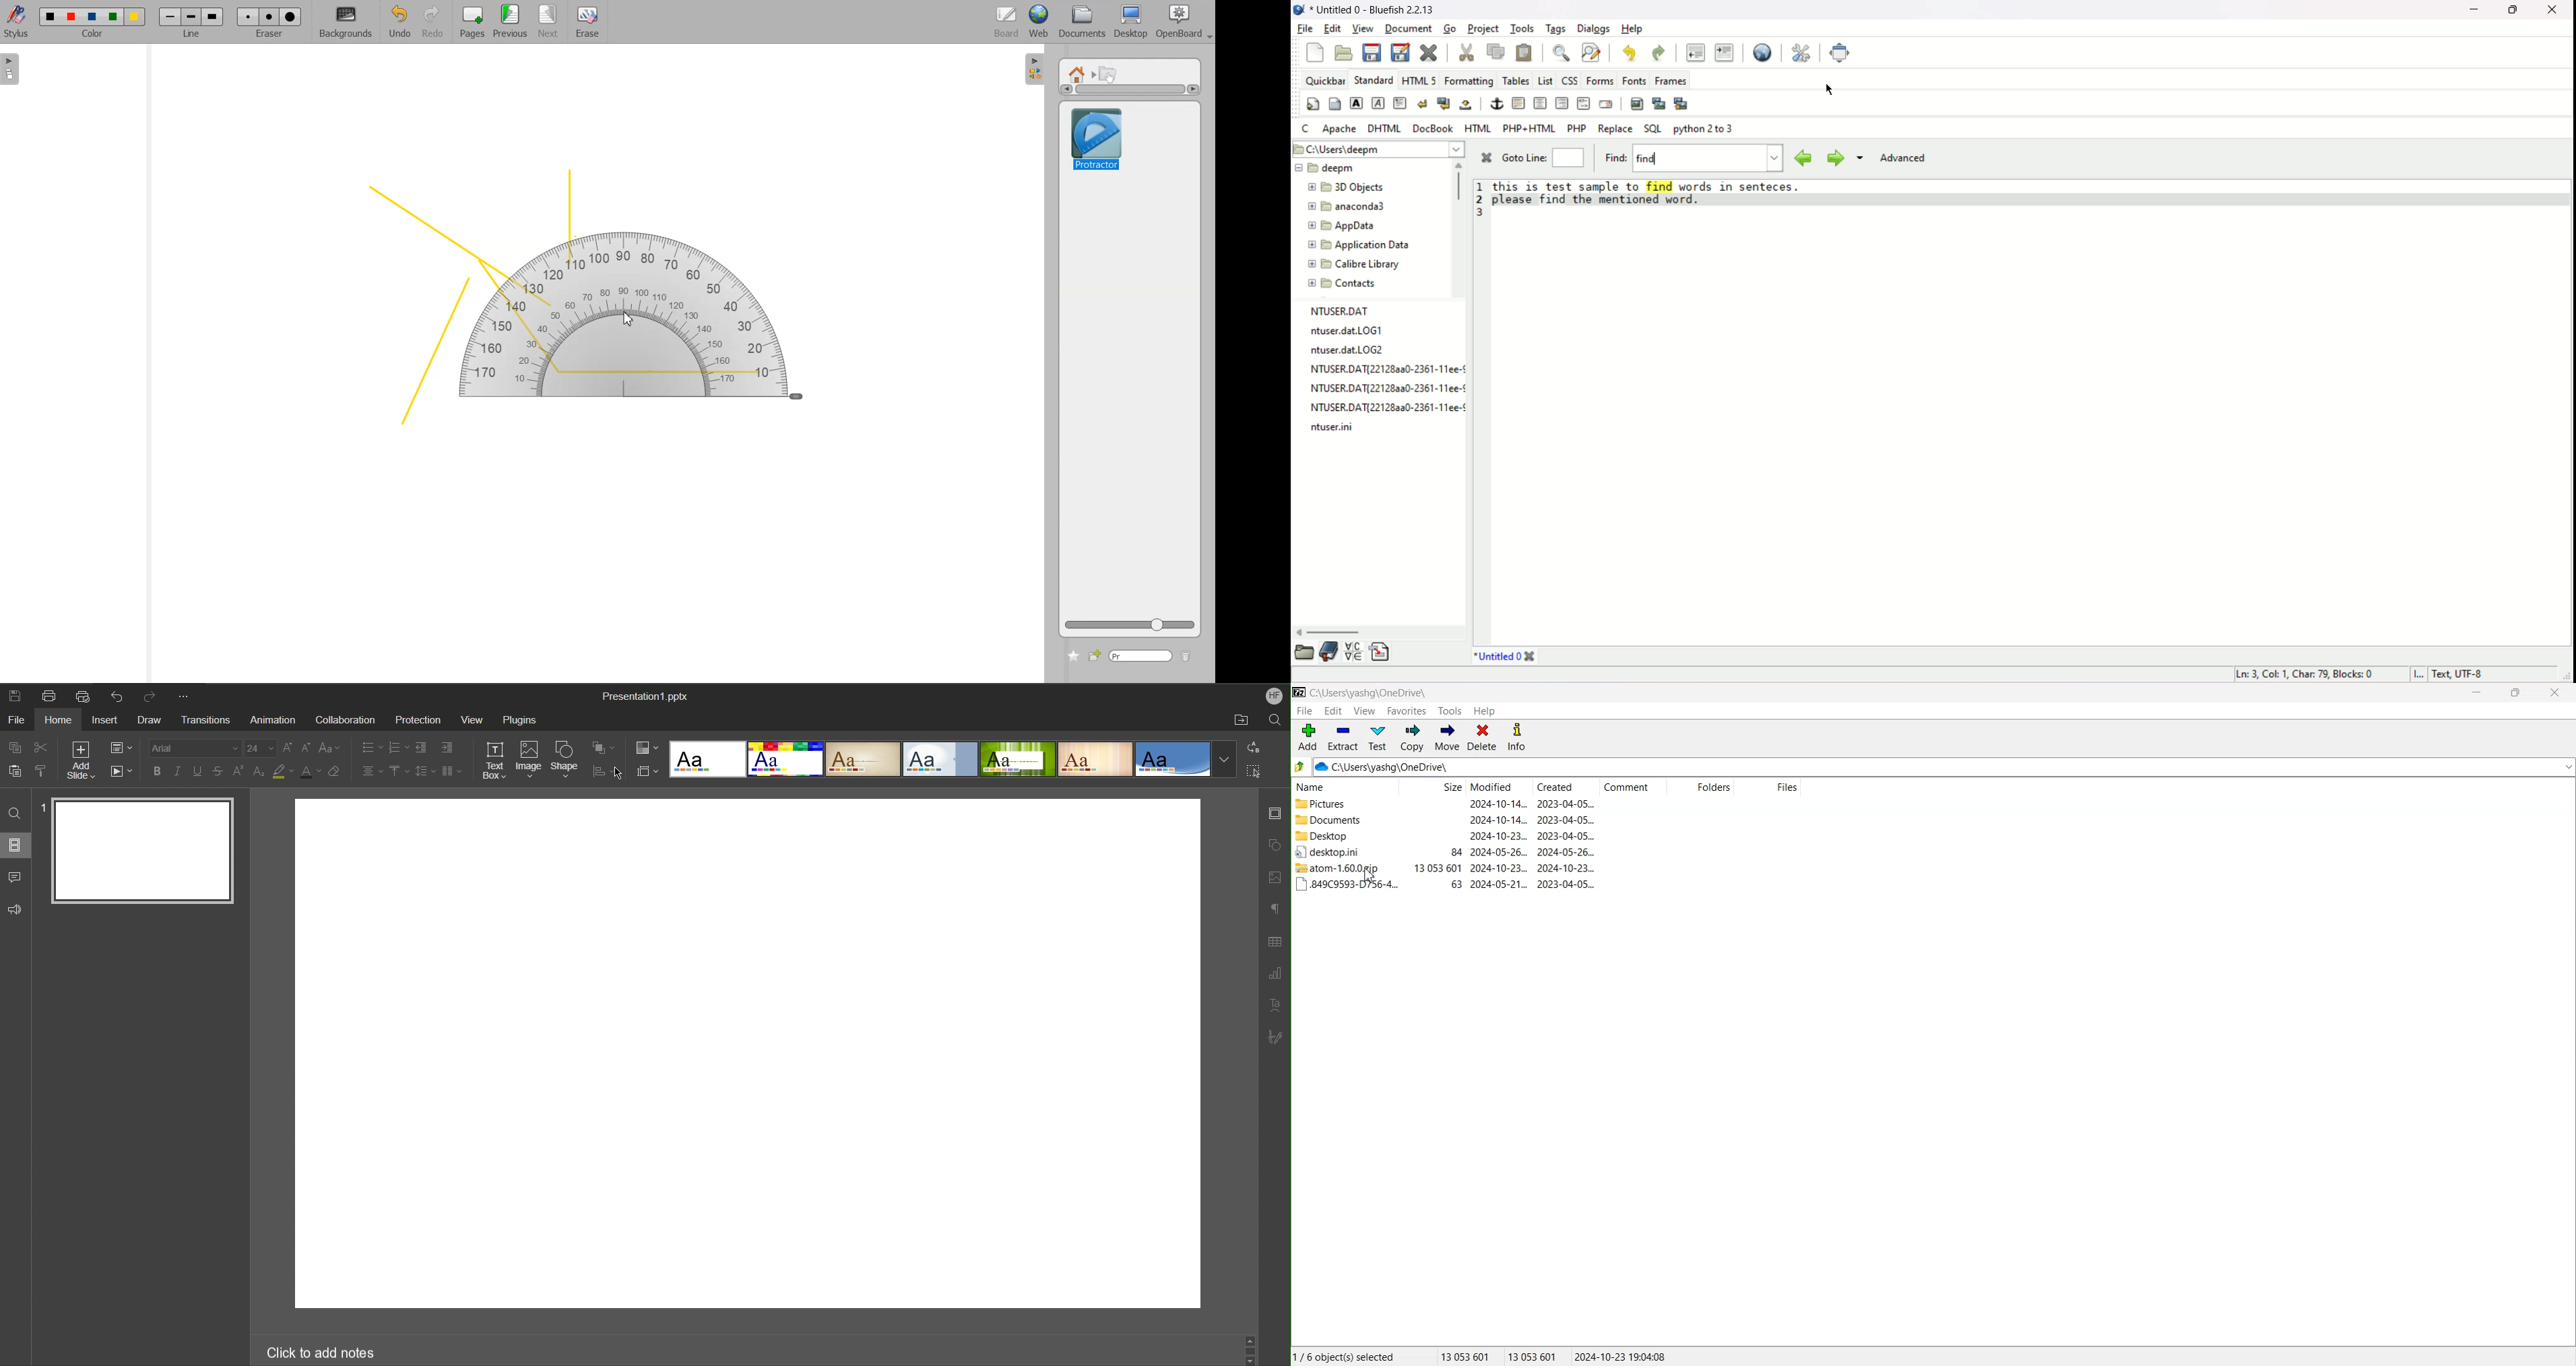 This screenshot has height=1372, width=2576. I want to click on Increase Size, so click(288, 748).